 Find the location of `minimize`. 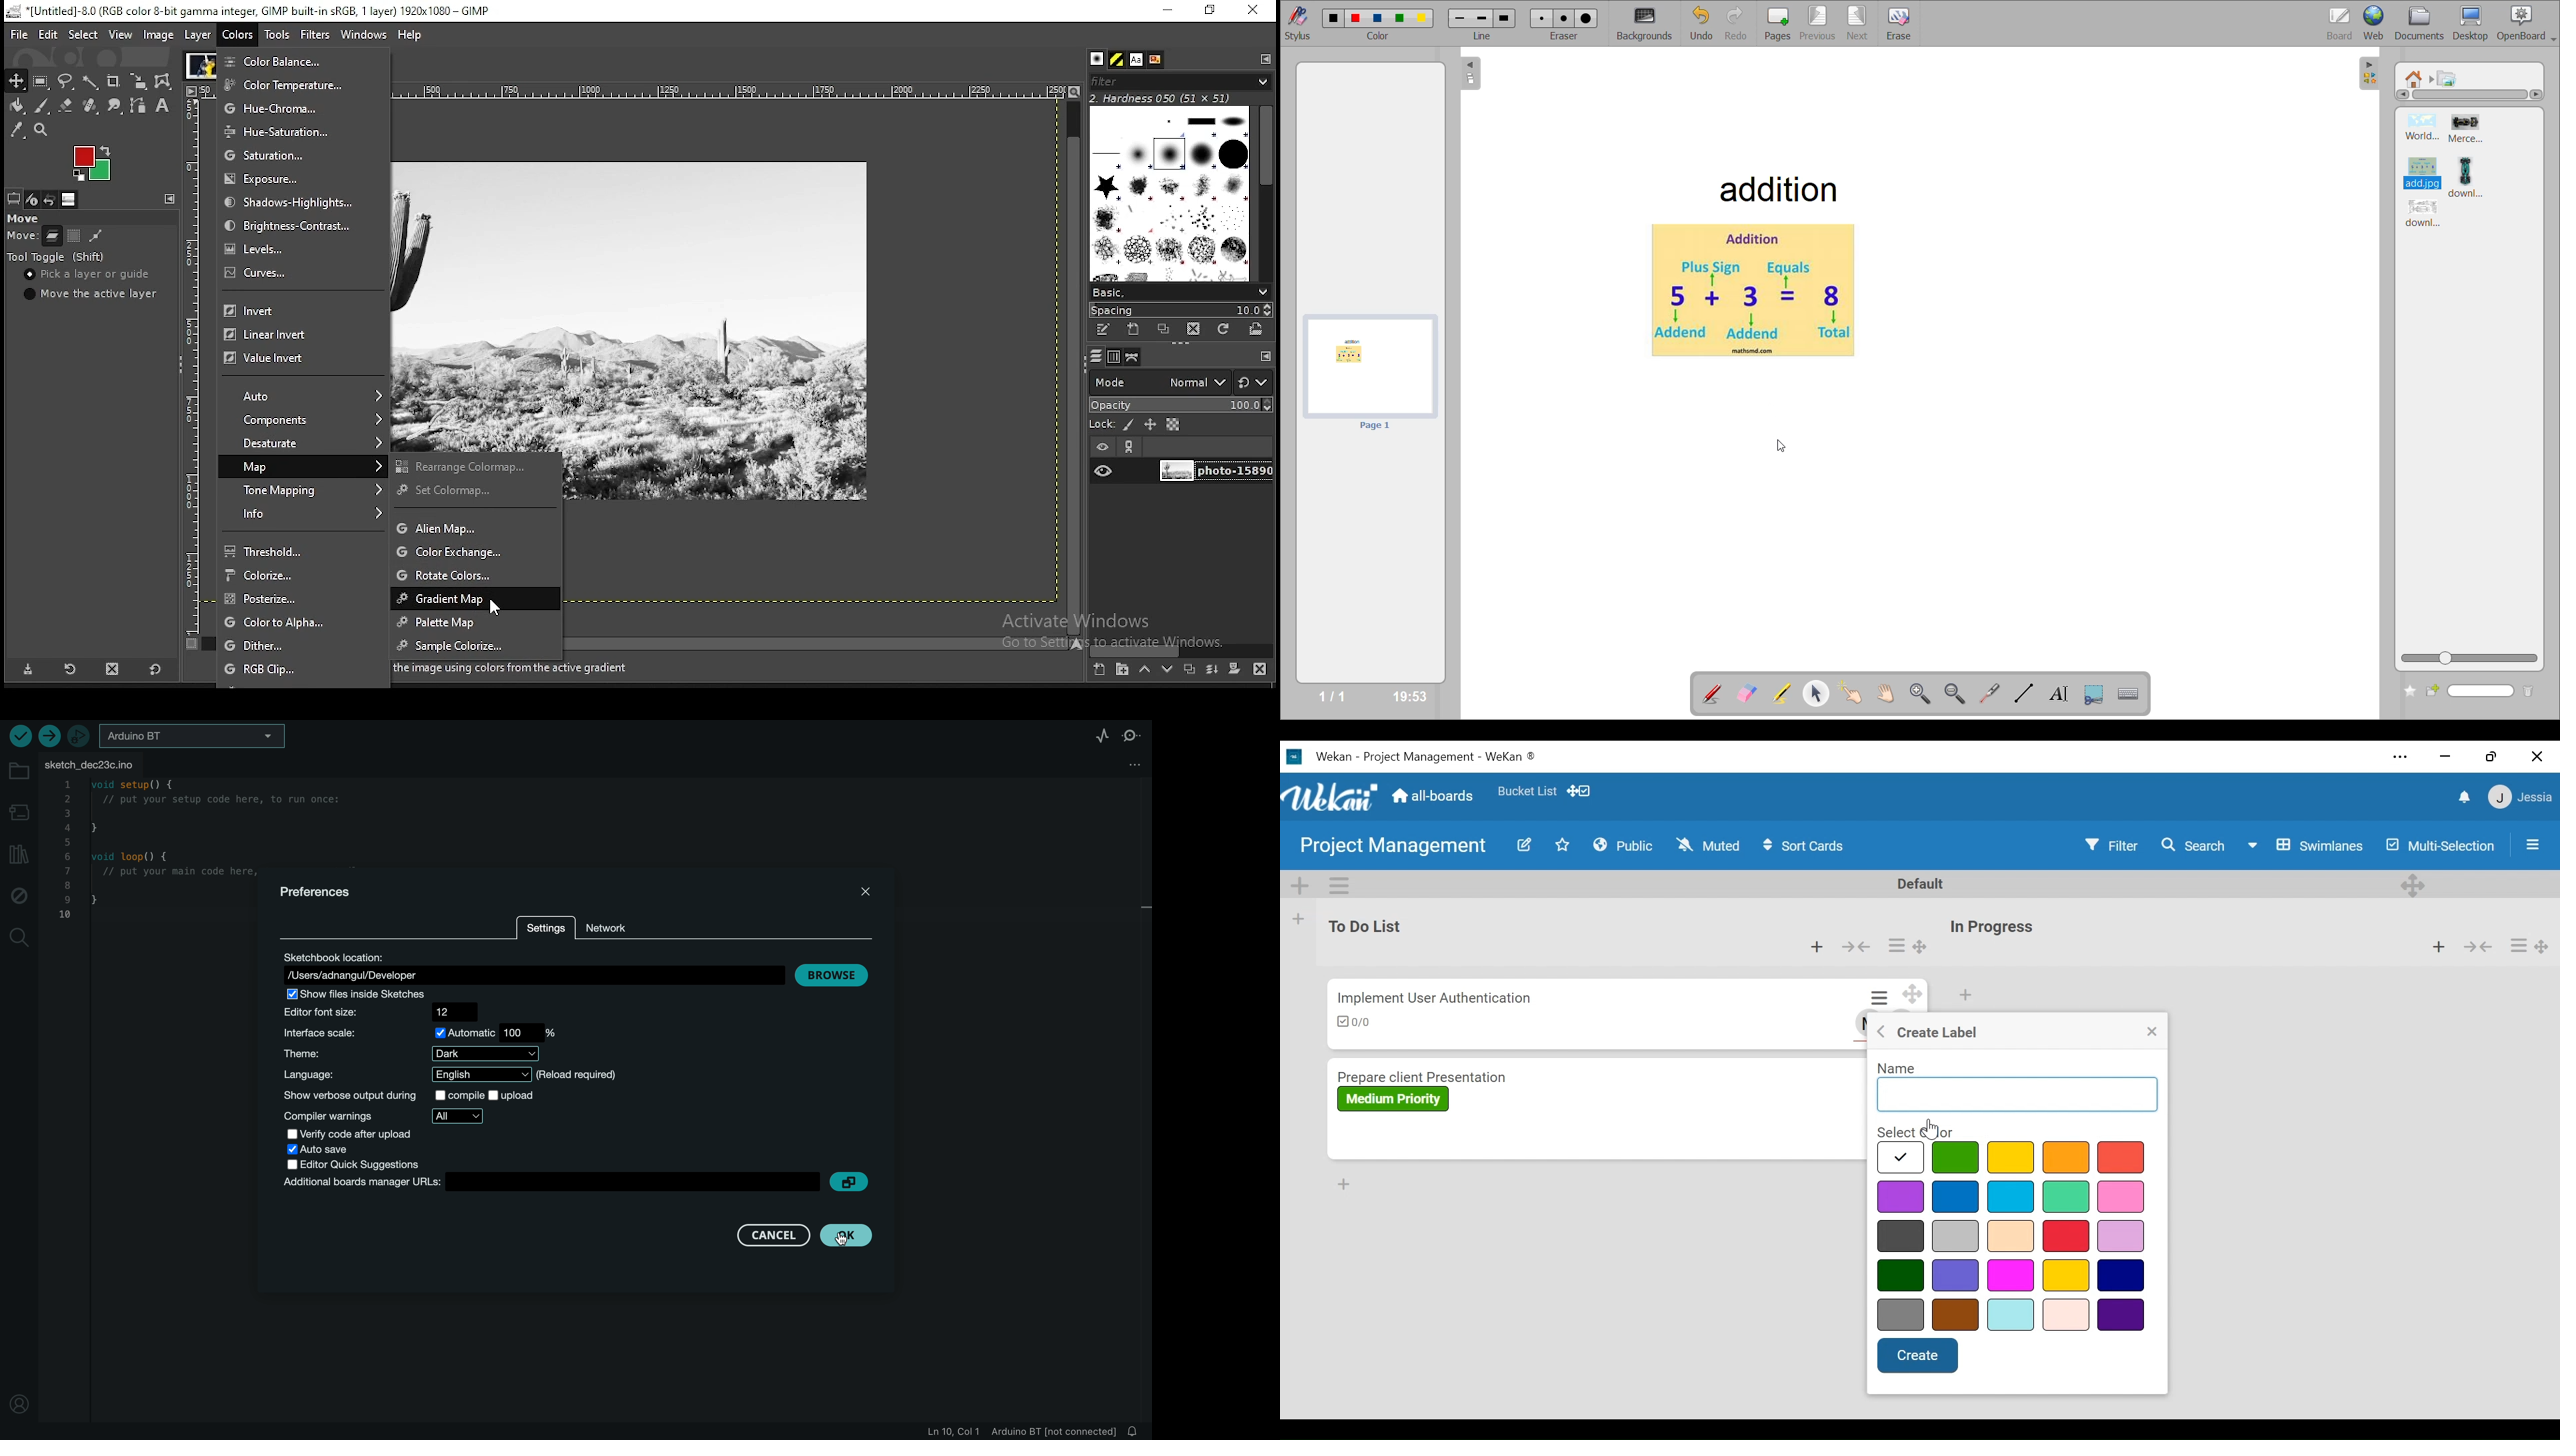

minimize is located at coordinates (2443, 756).